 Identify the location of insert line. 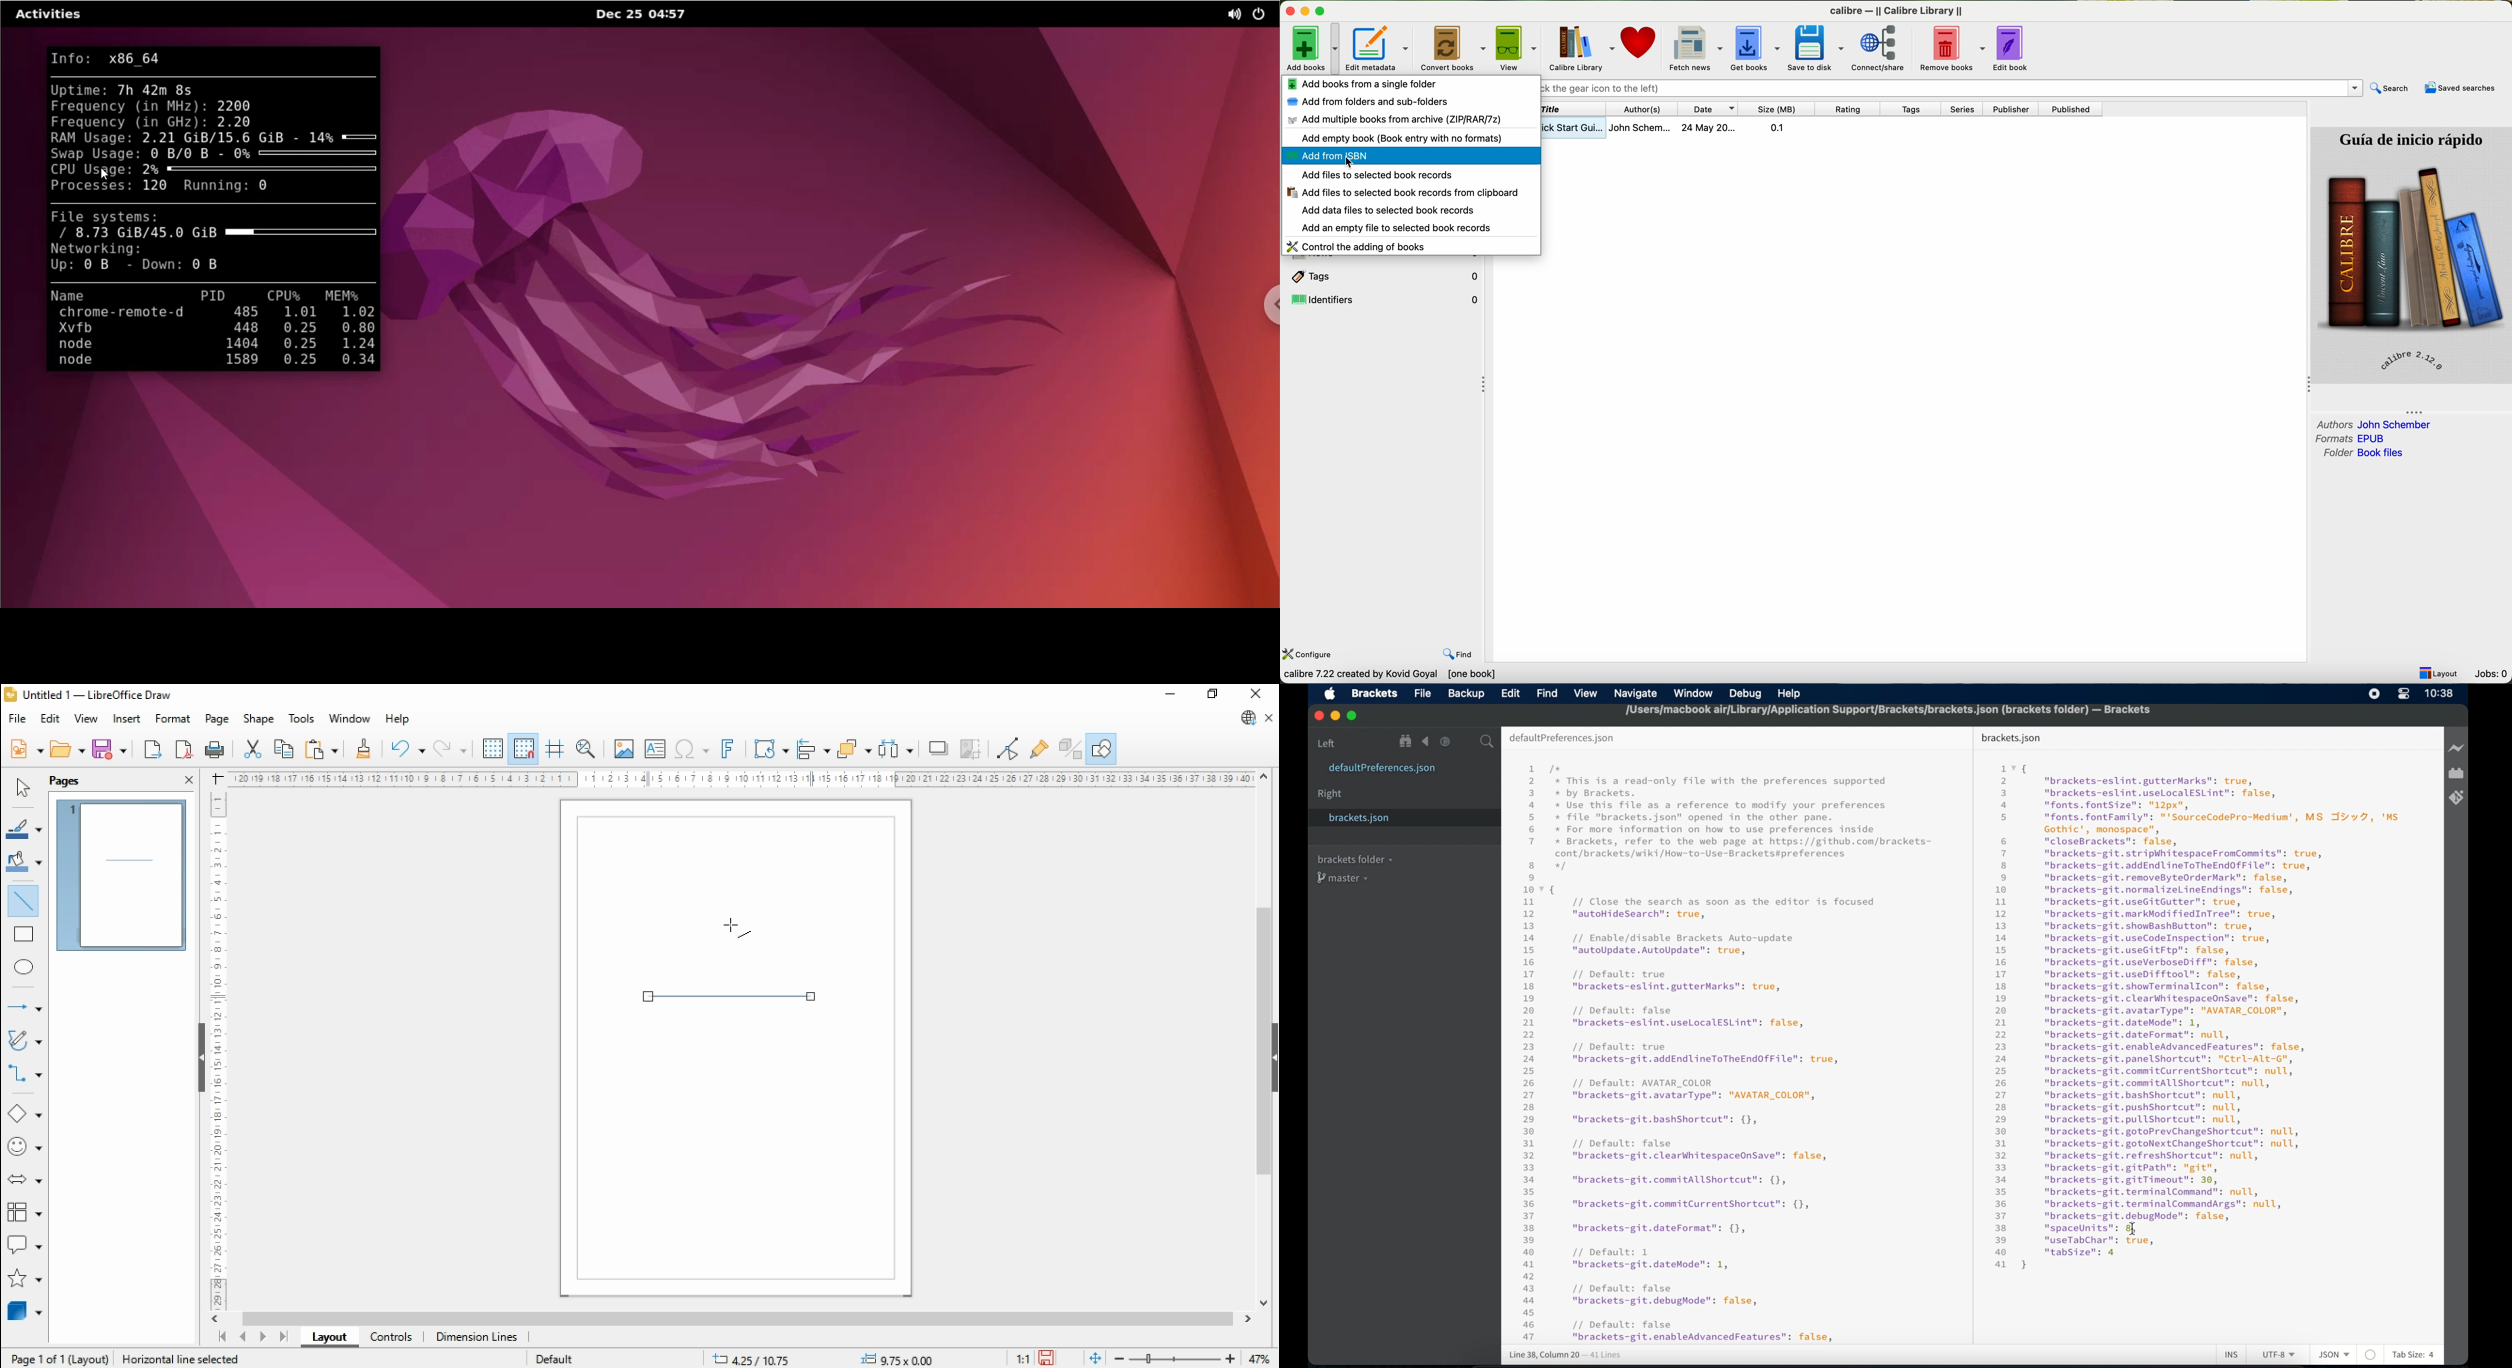
(24, 899).